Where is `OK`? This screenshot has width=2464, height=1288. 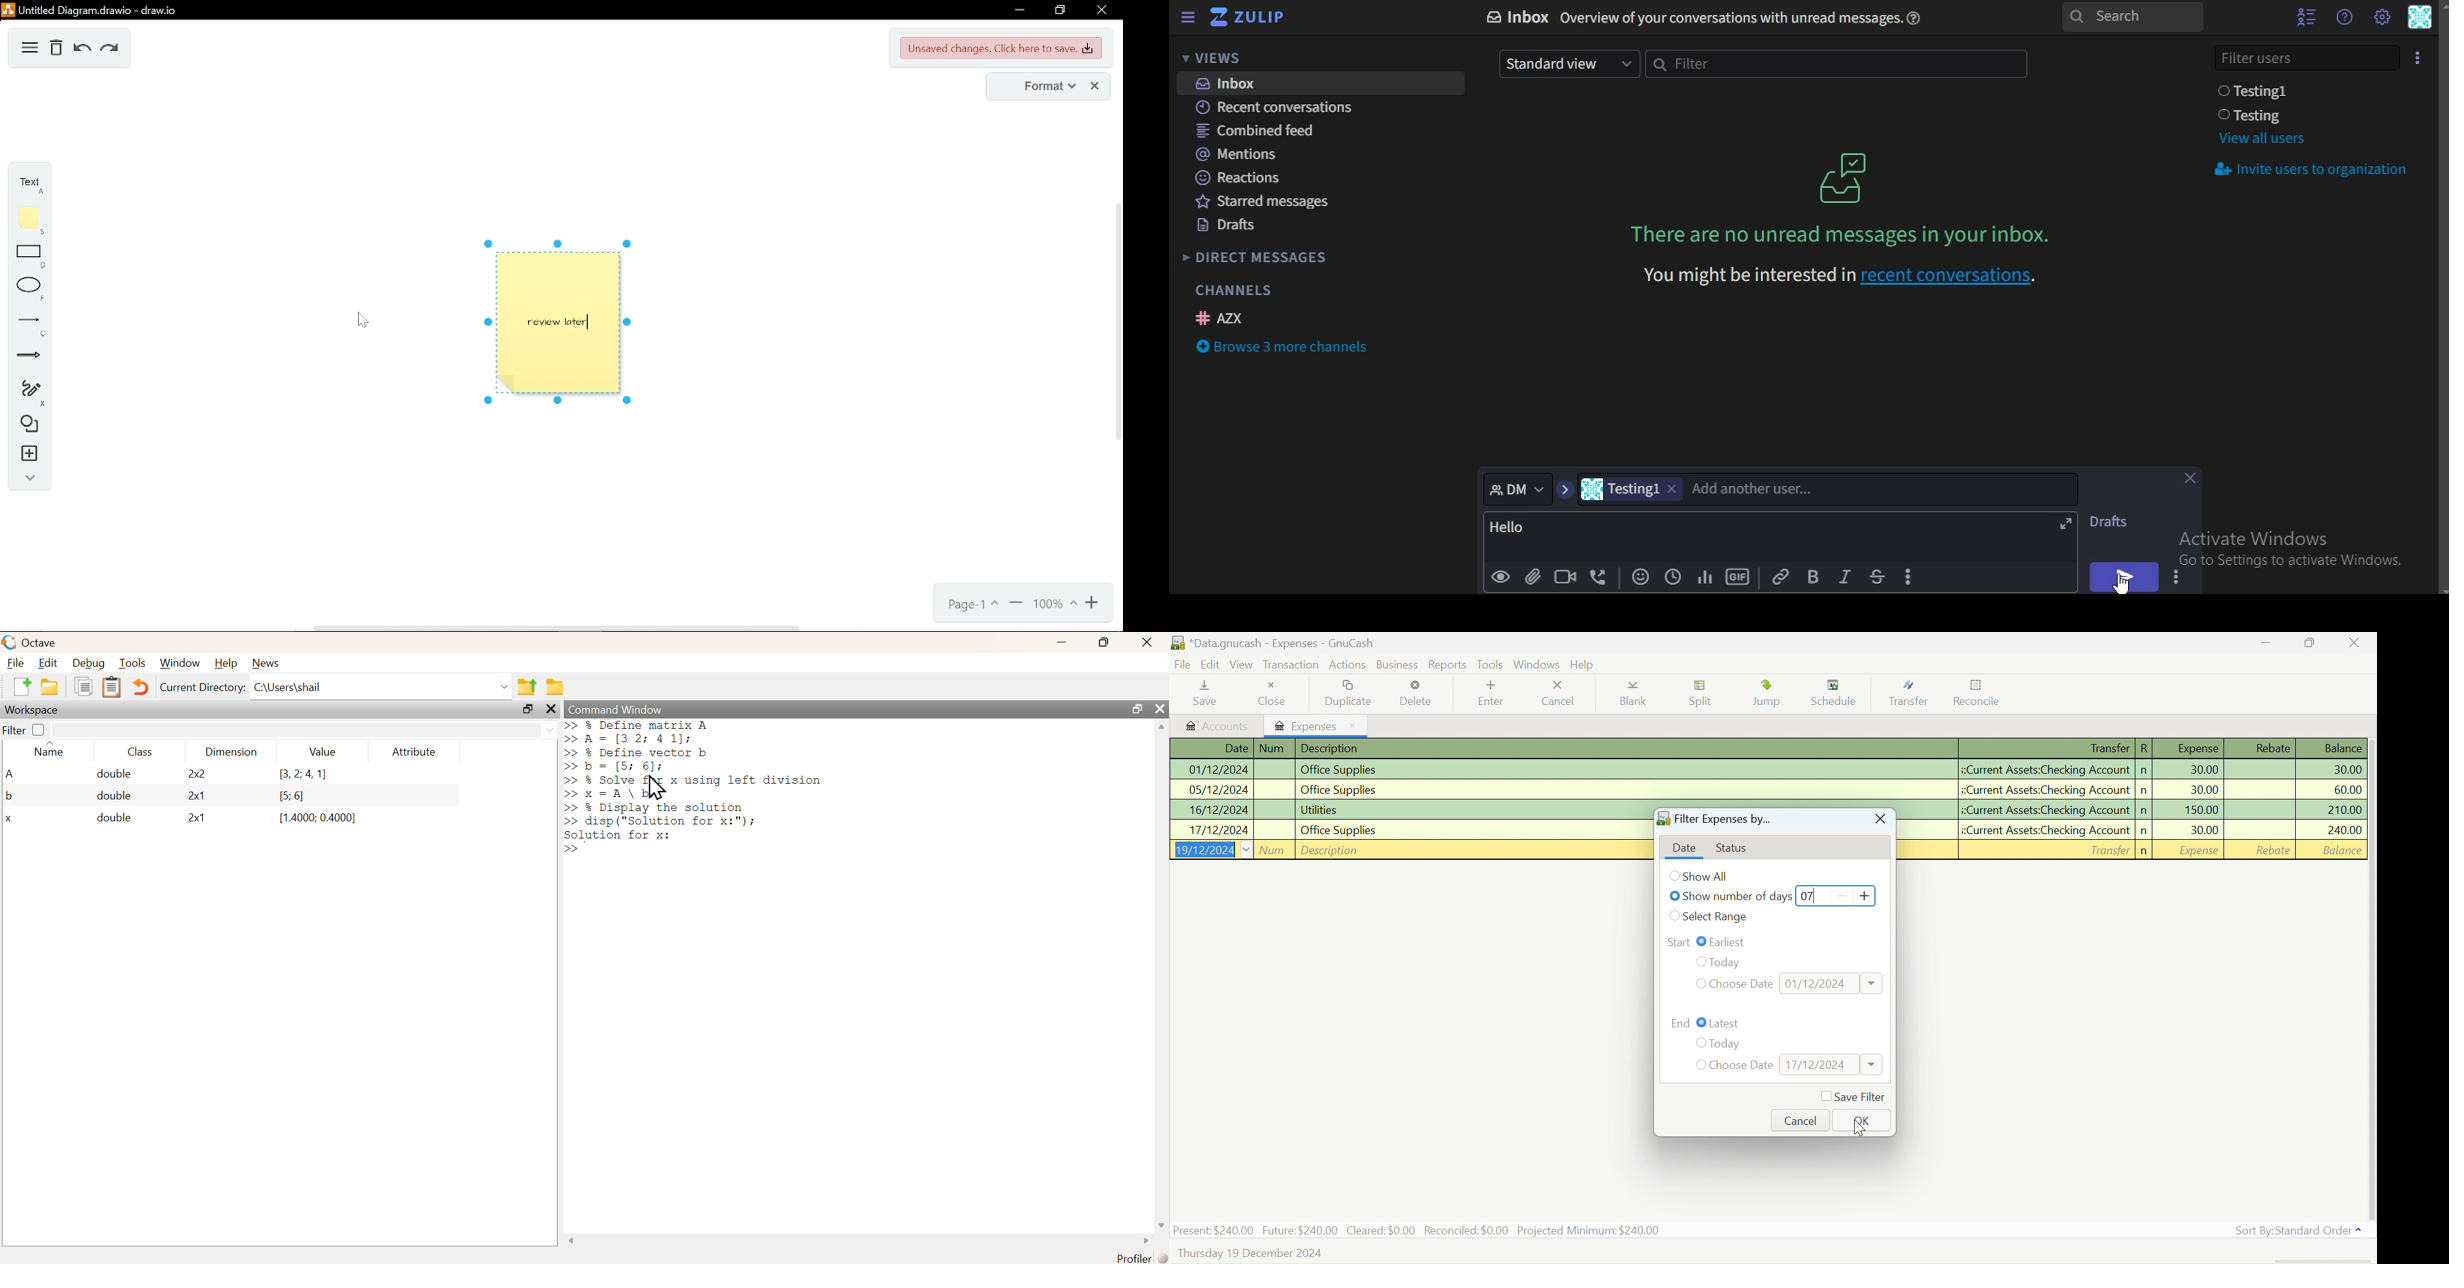
OK is located at coordinates (1860, 1119).